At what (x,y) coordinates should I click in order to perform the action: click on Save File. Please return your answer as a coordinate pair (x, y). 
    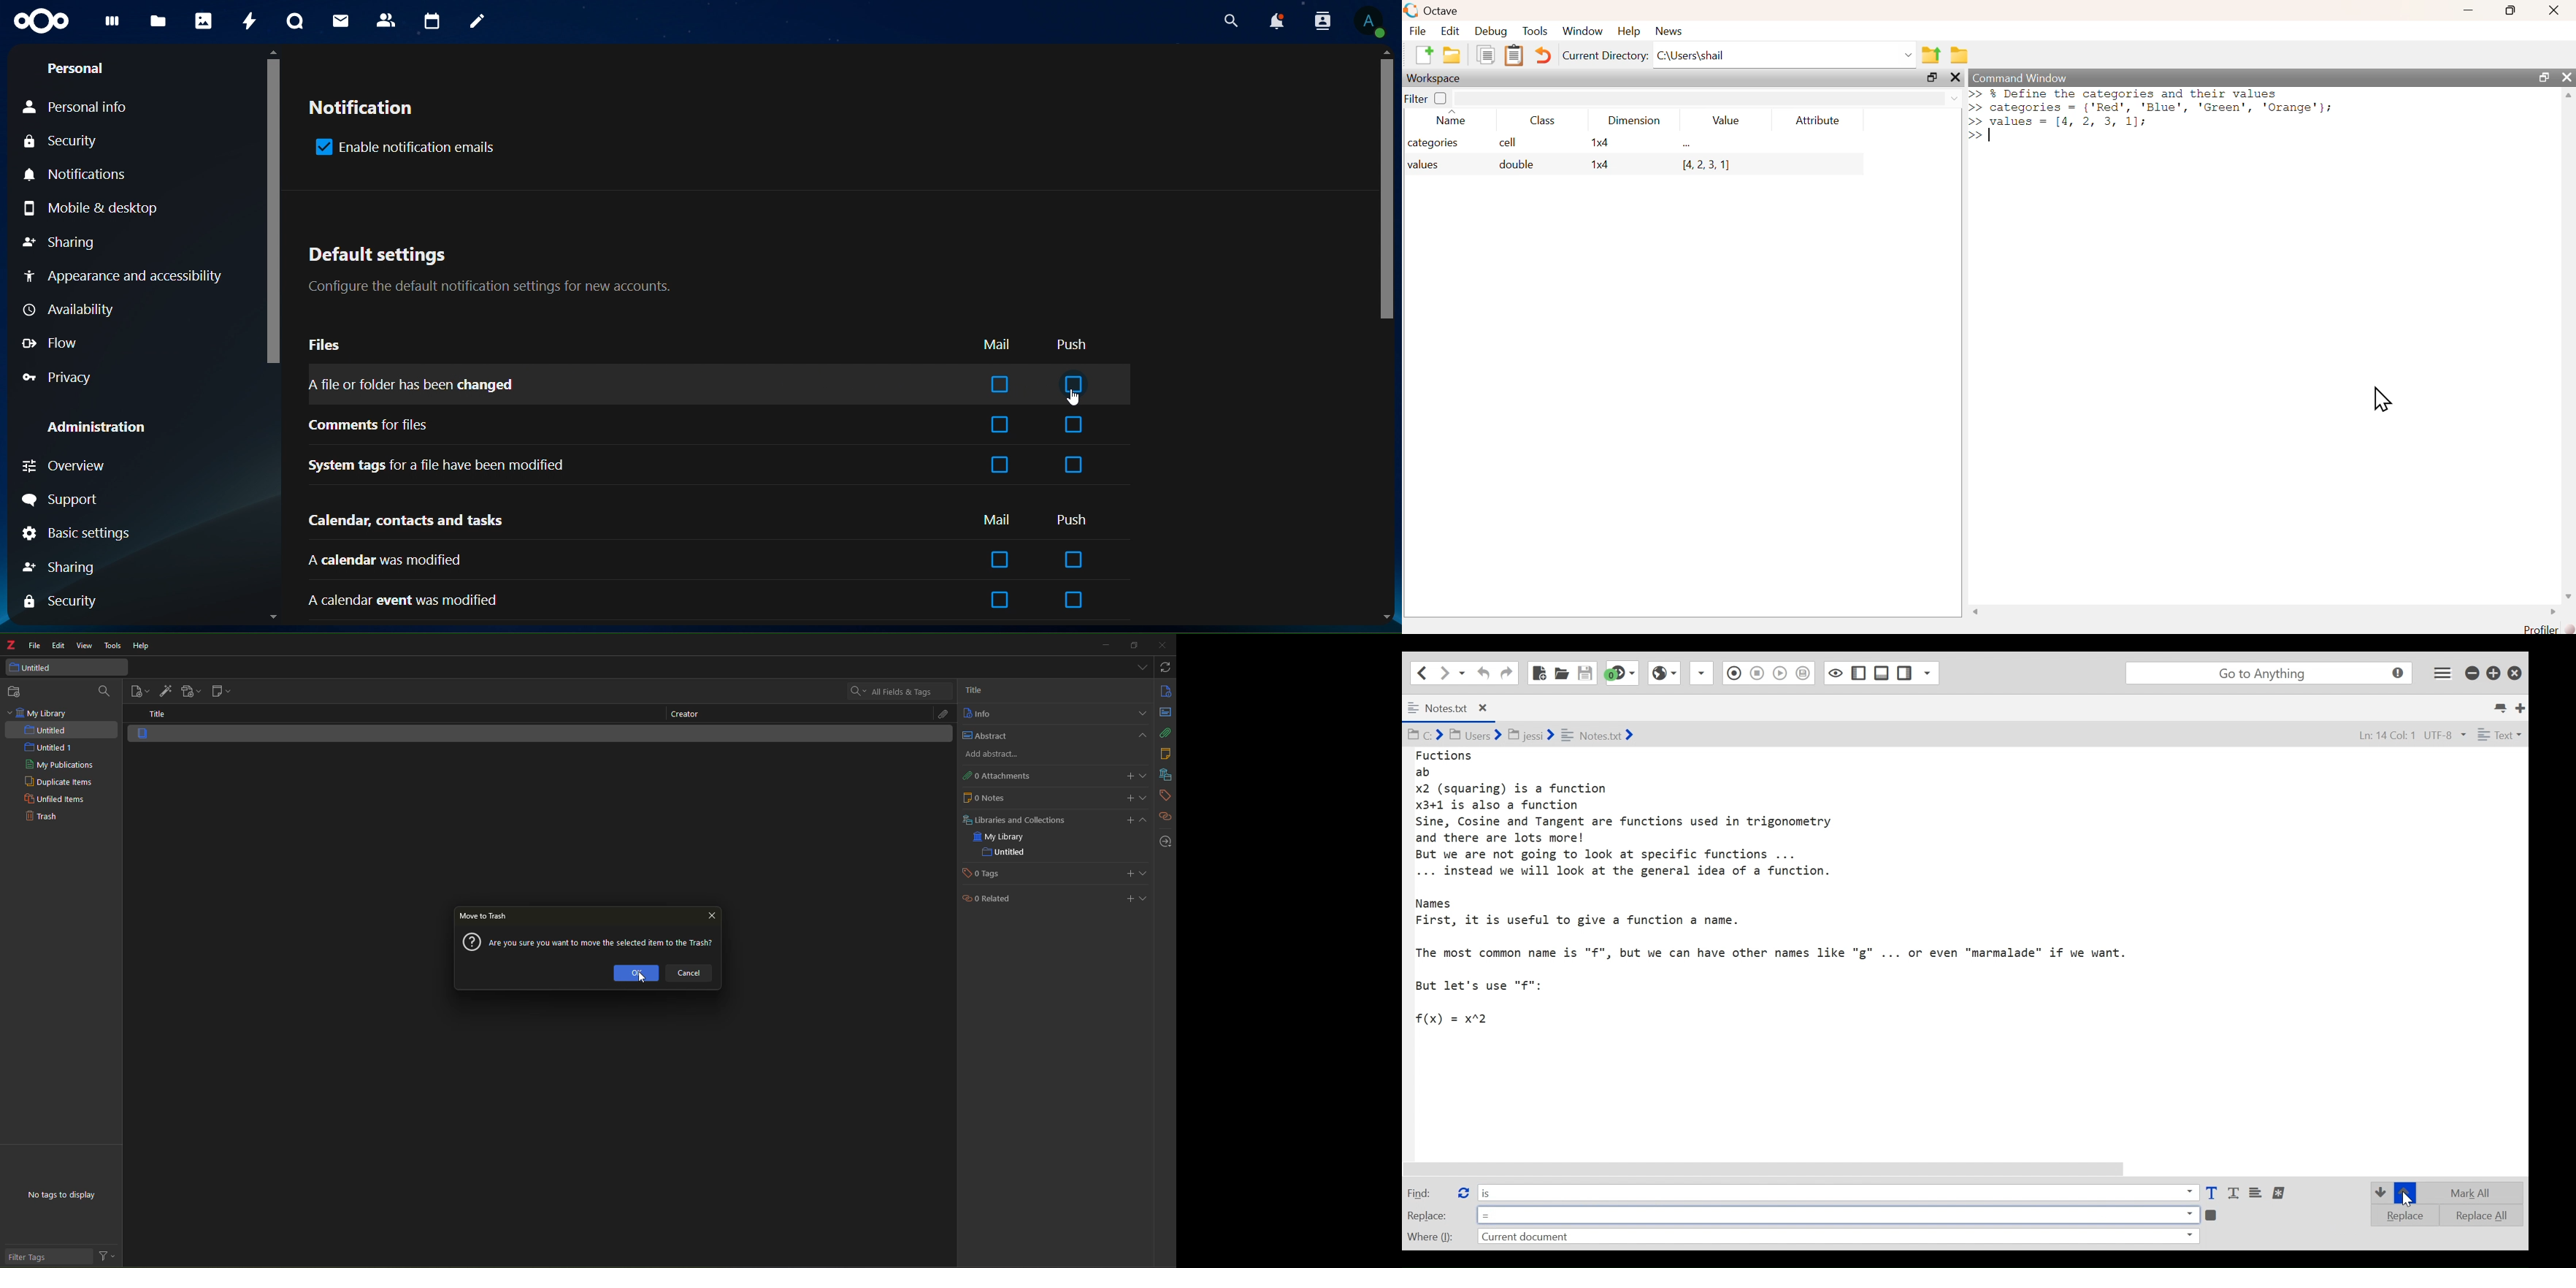
    Looking at the image, I should click on (1586, 673).